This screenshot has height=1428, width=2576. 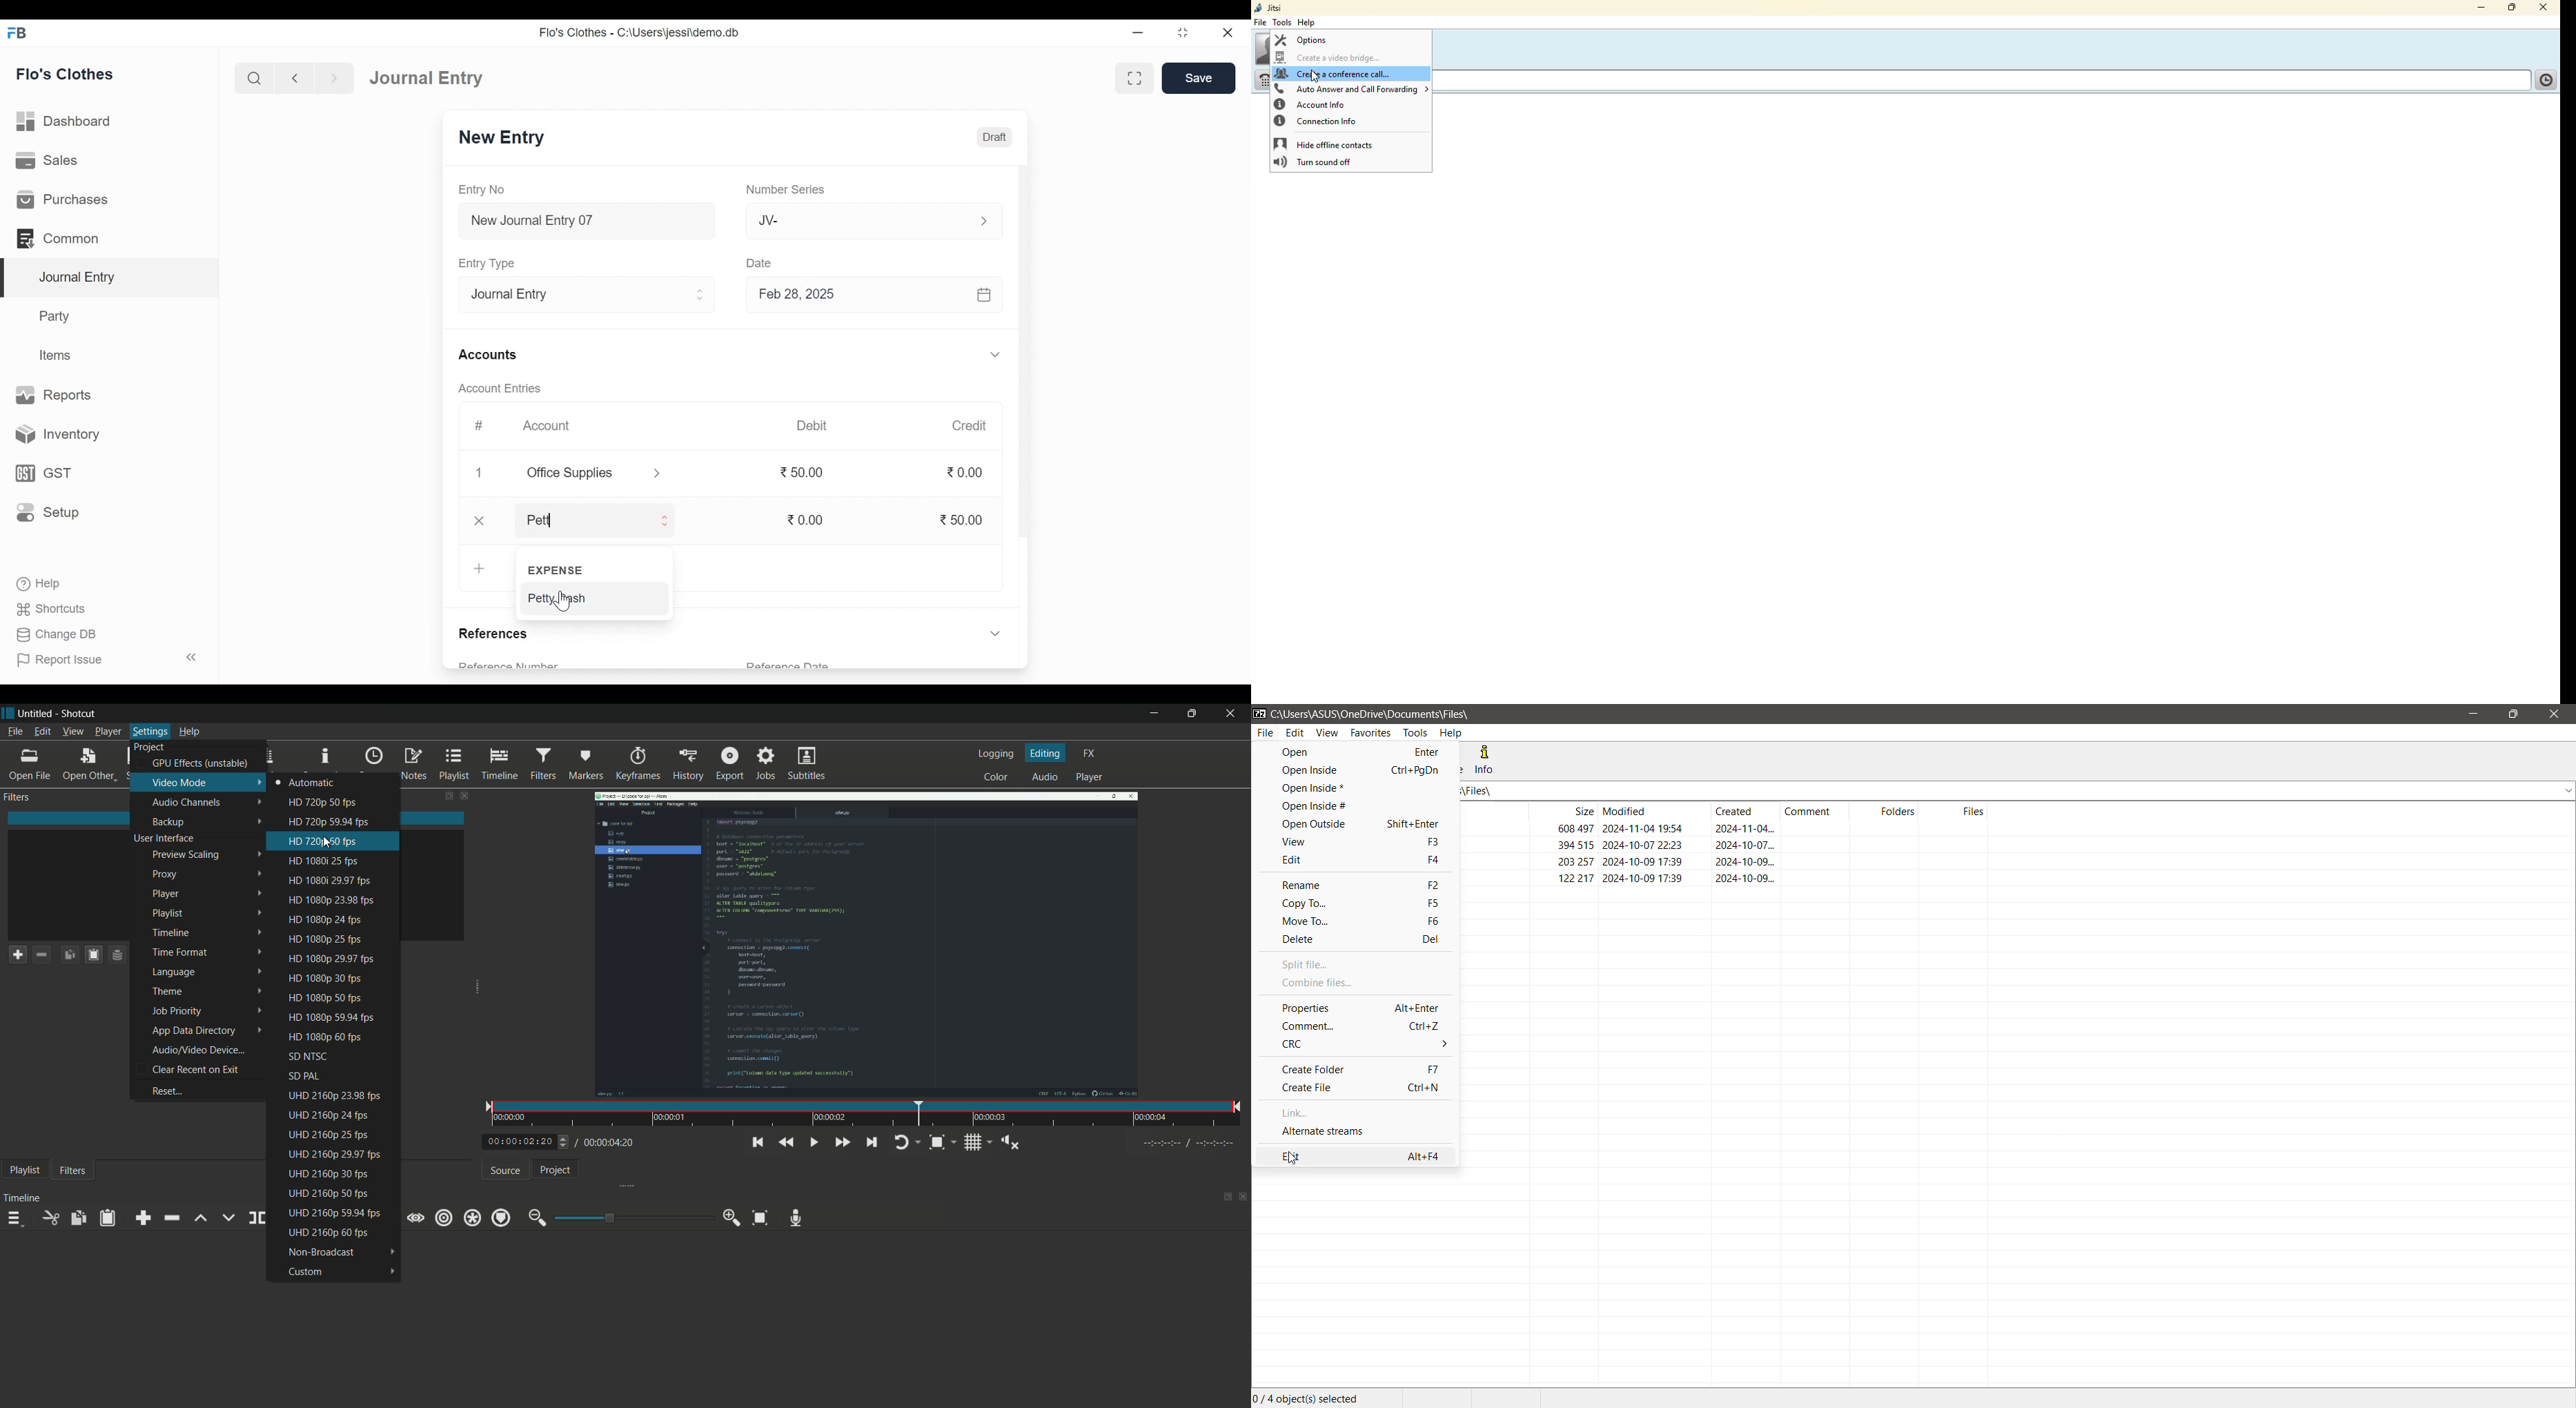 I want to click on Entry Type, so click(x=576, y=295).